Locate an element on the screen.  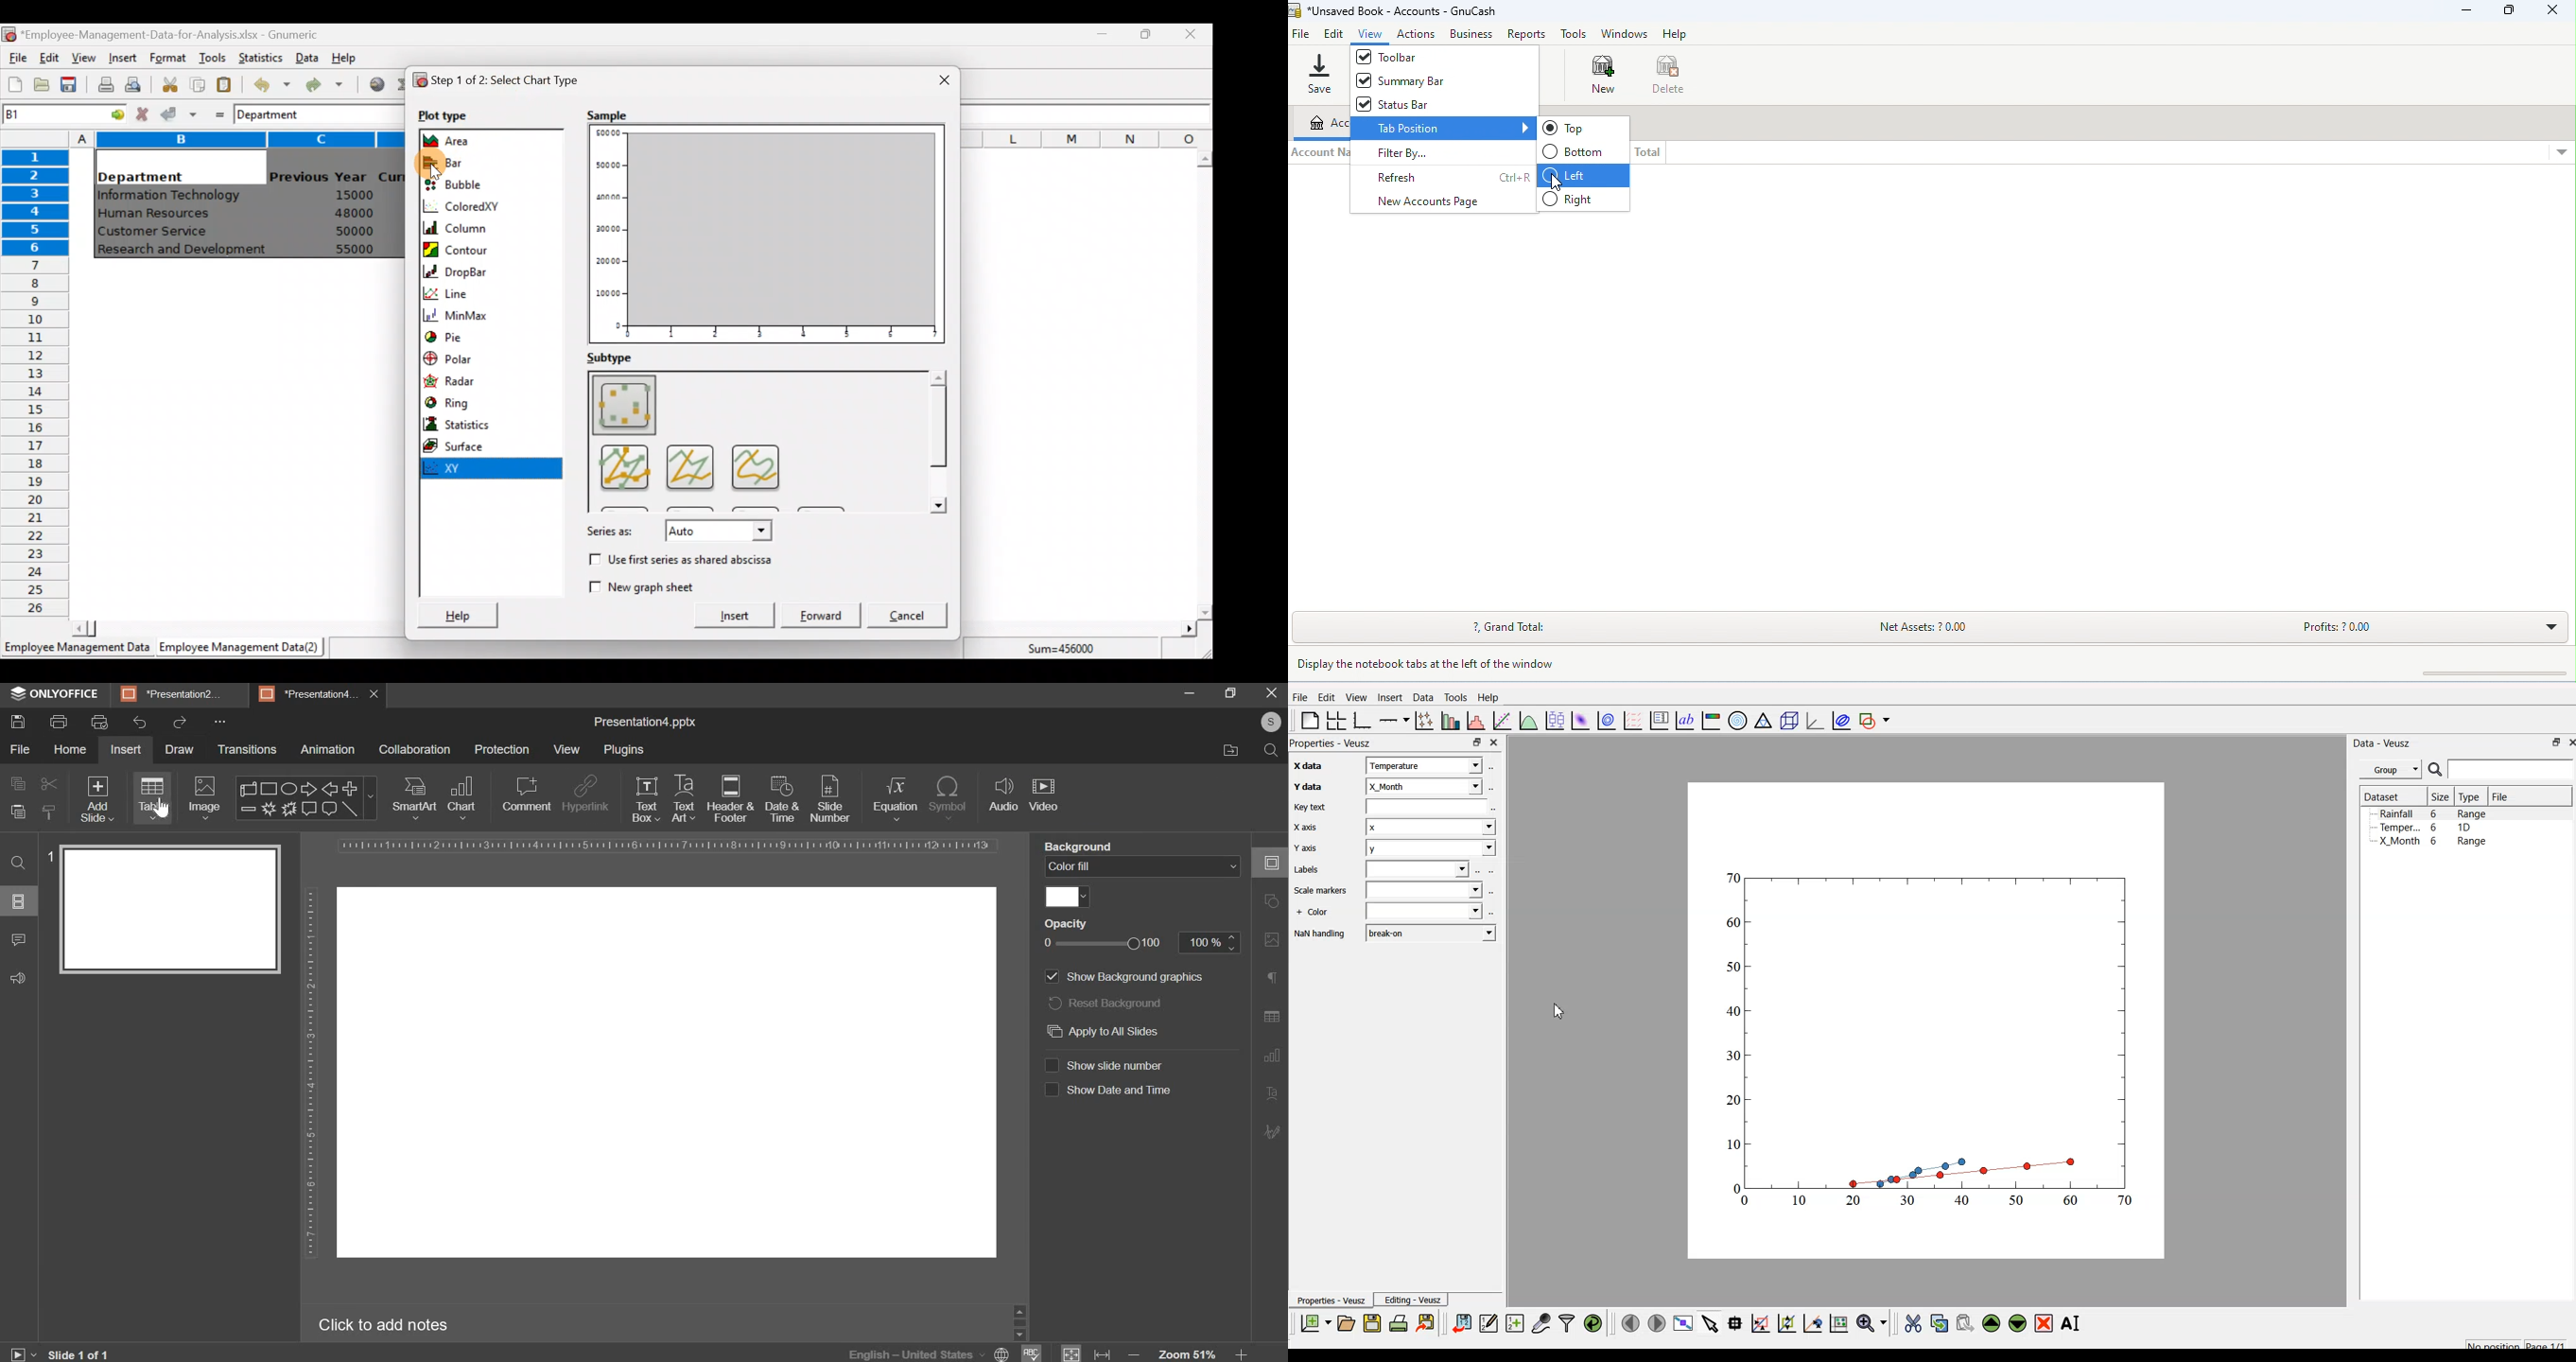
Line is located at coordinates (485, 291).